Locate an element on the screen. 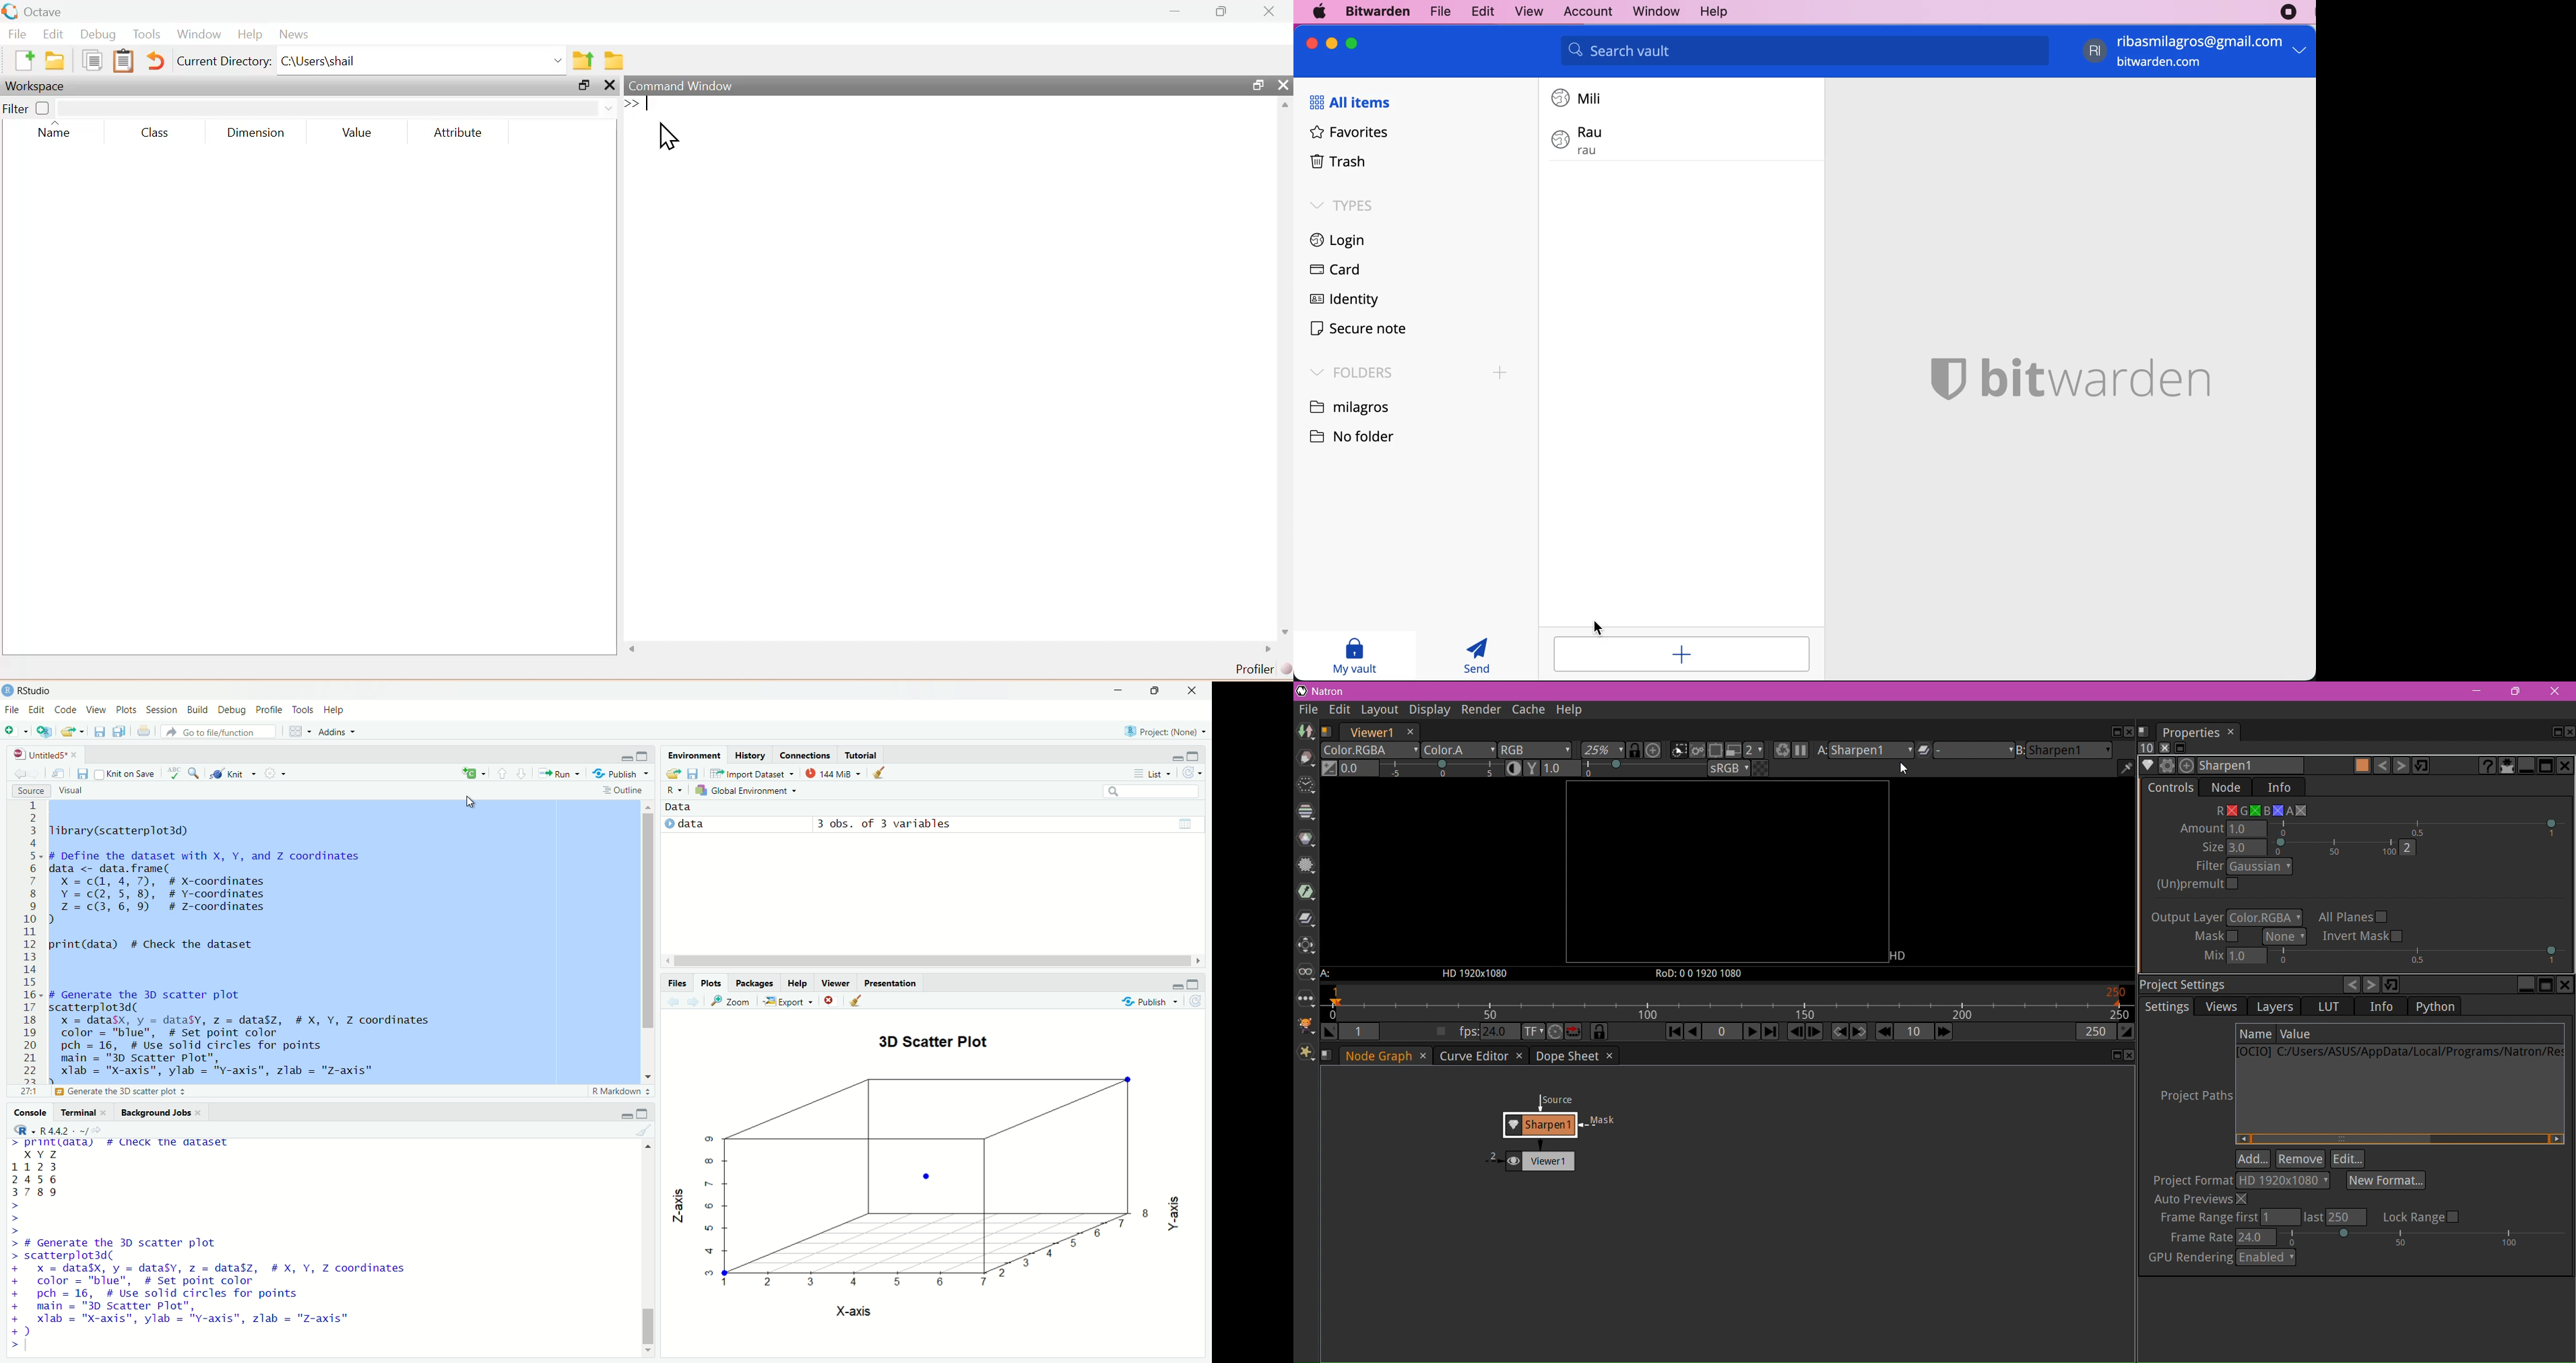 The width and height of the screenshot is (2576, 1372). 3 obs. of 3 variables is located at coordinates (894, 824).